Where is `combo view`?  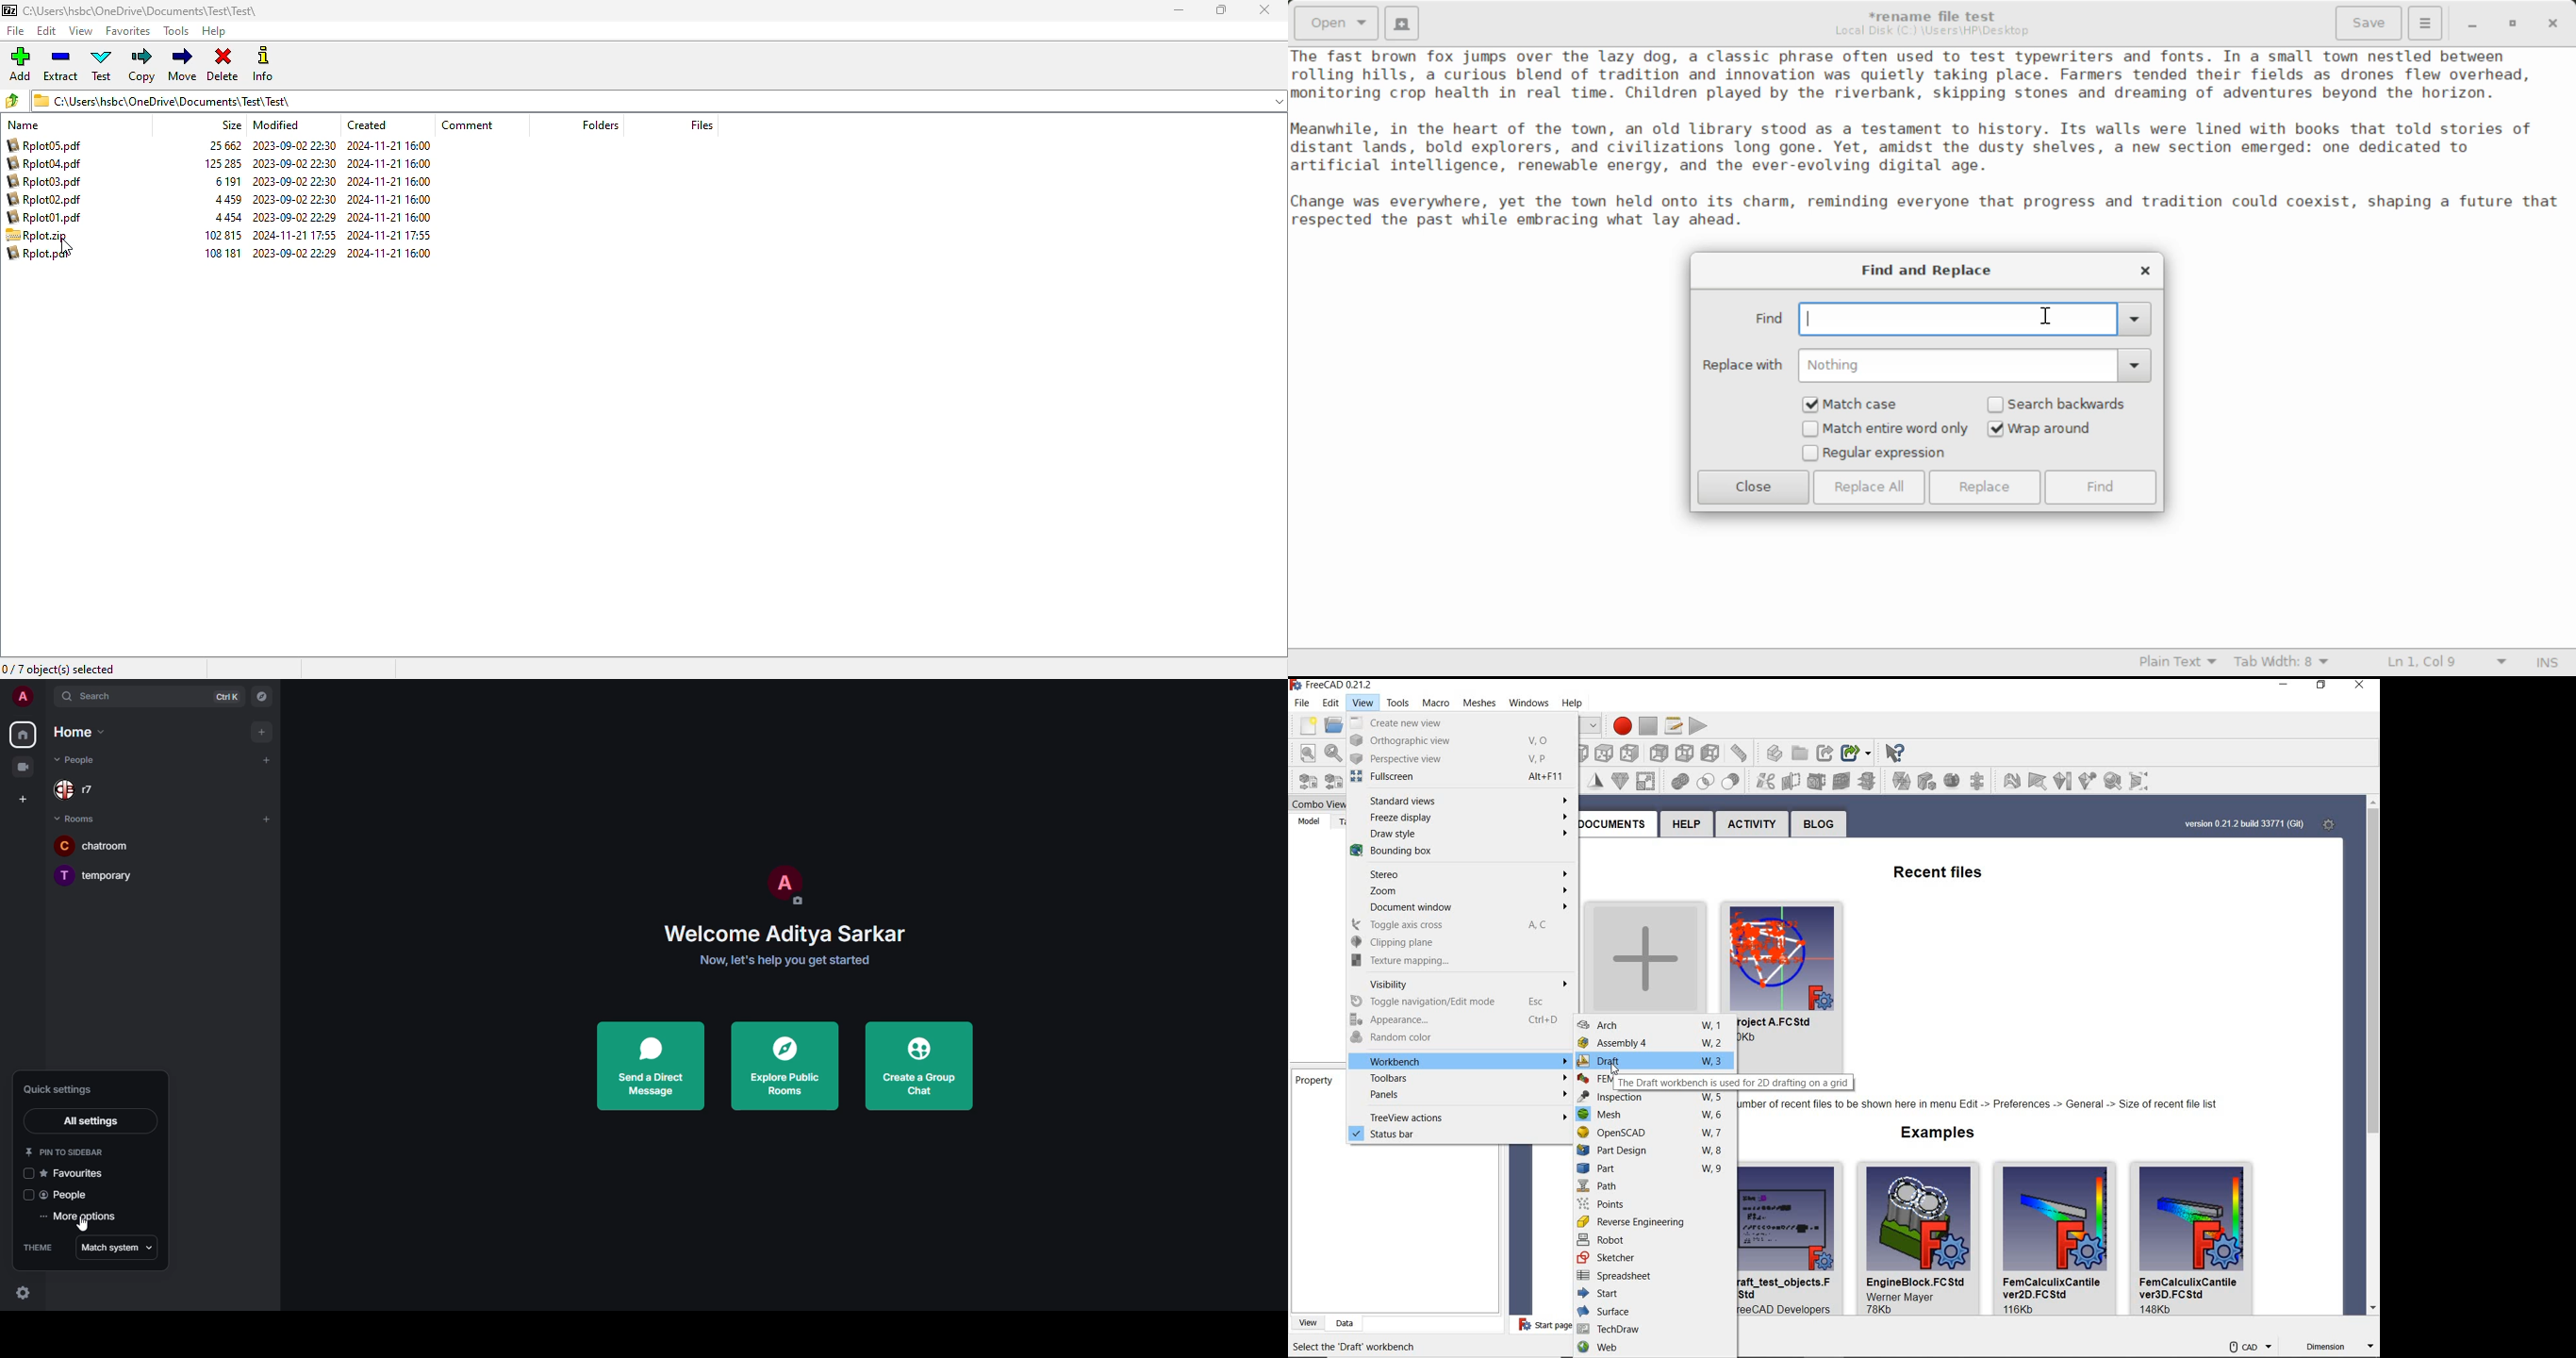 combo view is located at coordinates (1314, 802).